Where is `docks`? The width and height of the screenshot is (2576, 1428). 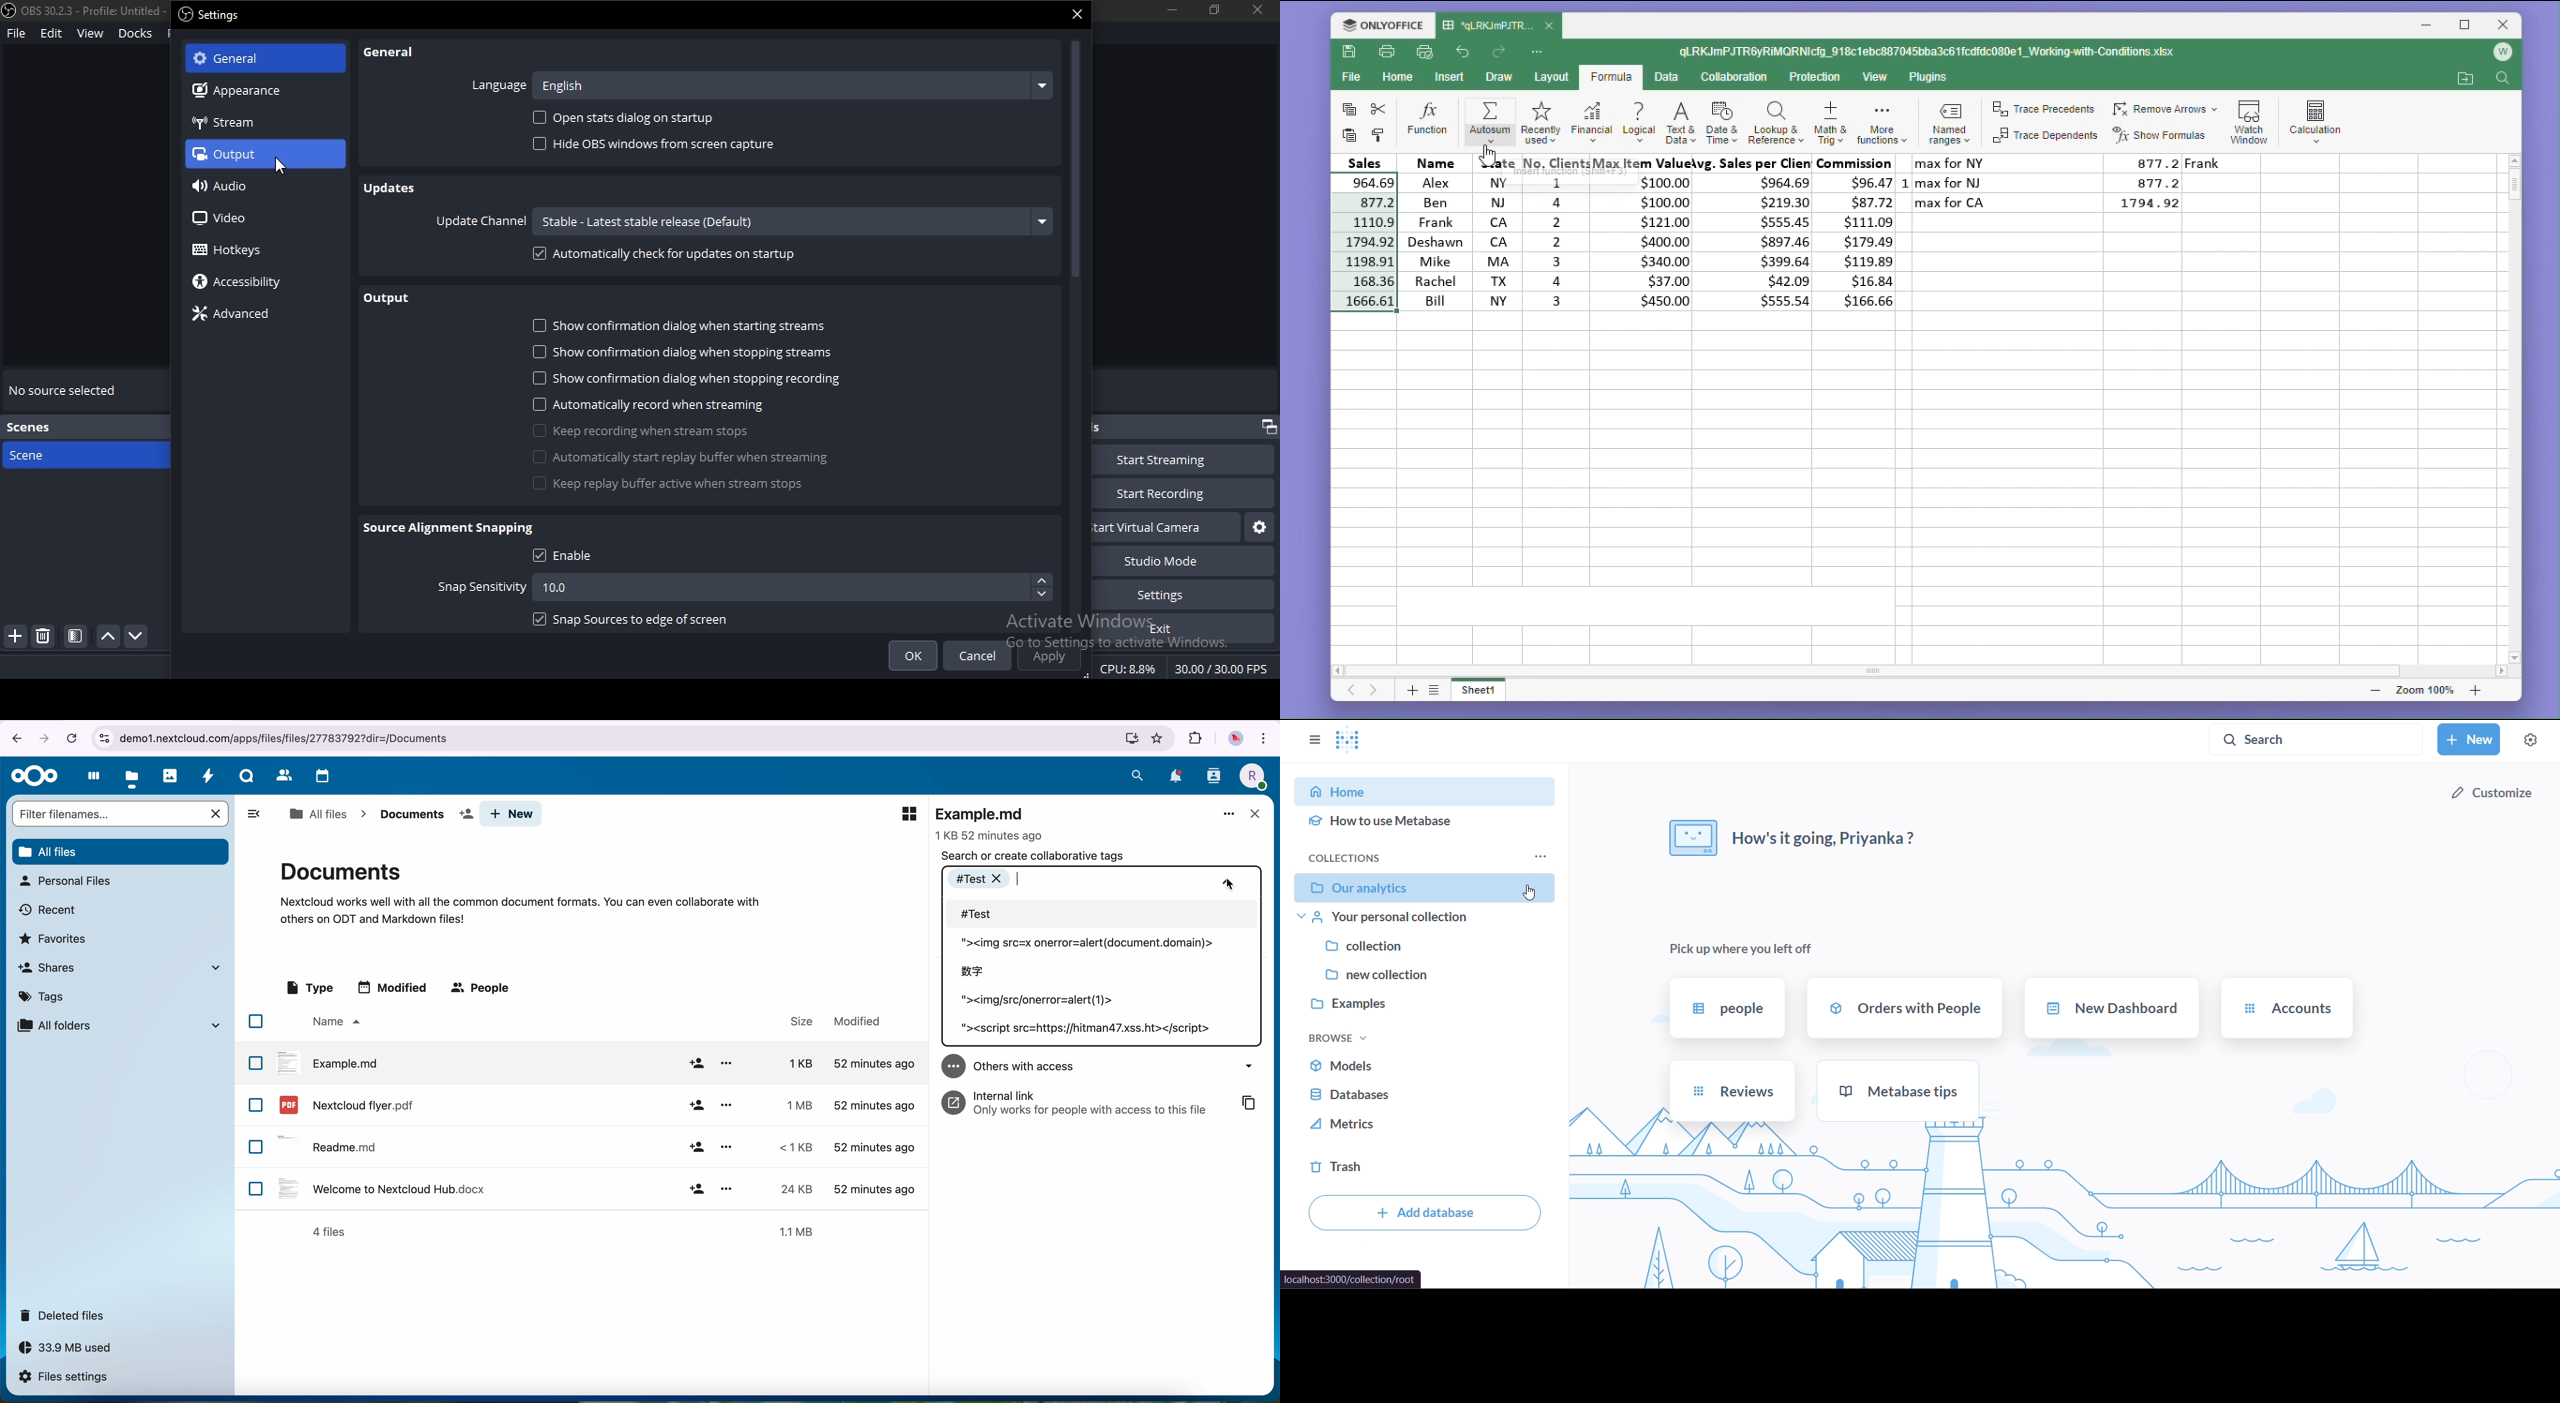
docks is located at coordinates (136, 32).